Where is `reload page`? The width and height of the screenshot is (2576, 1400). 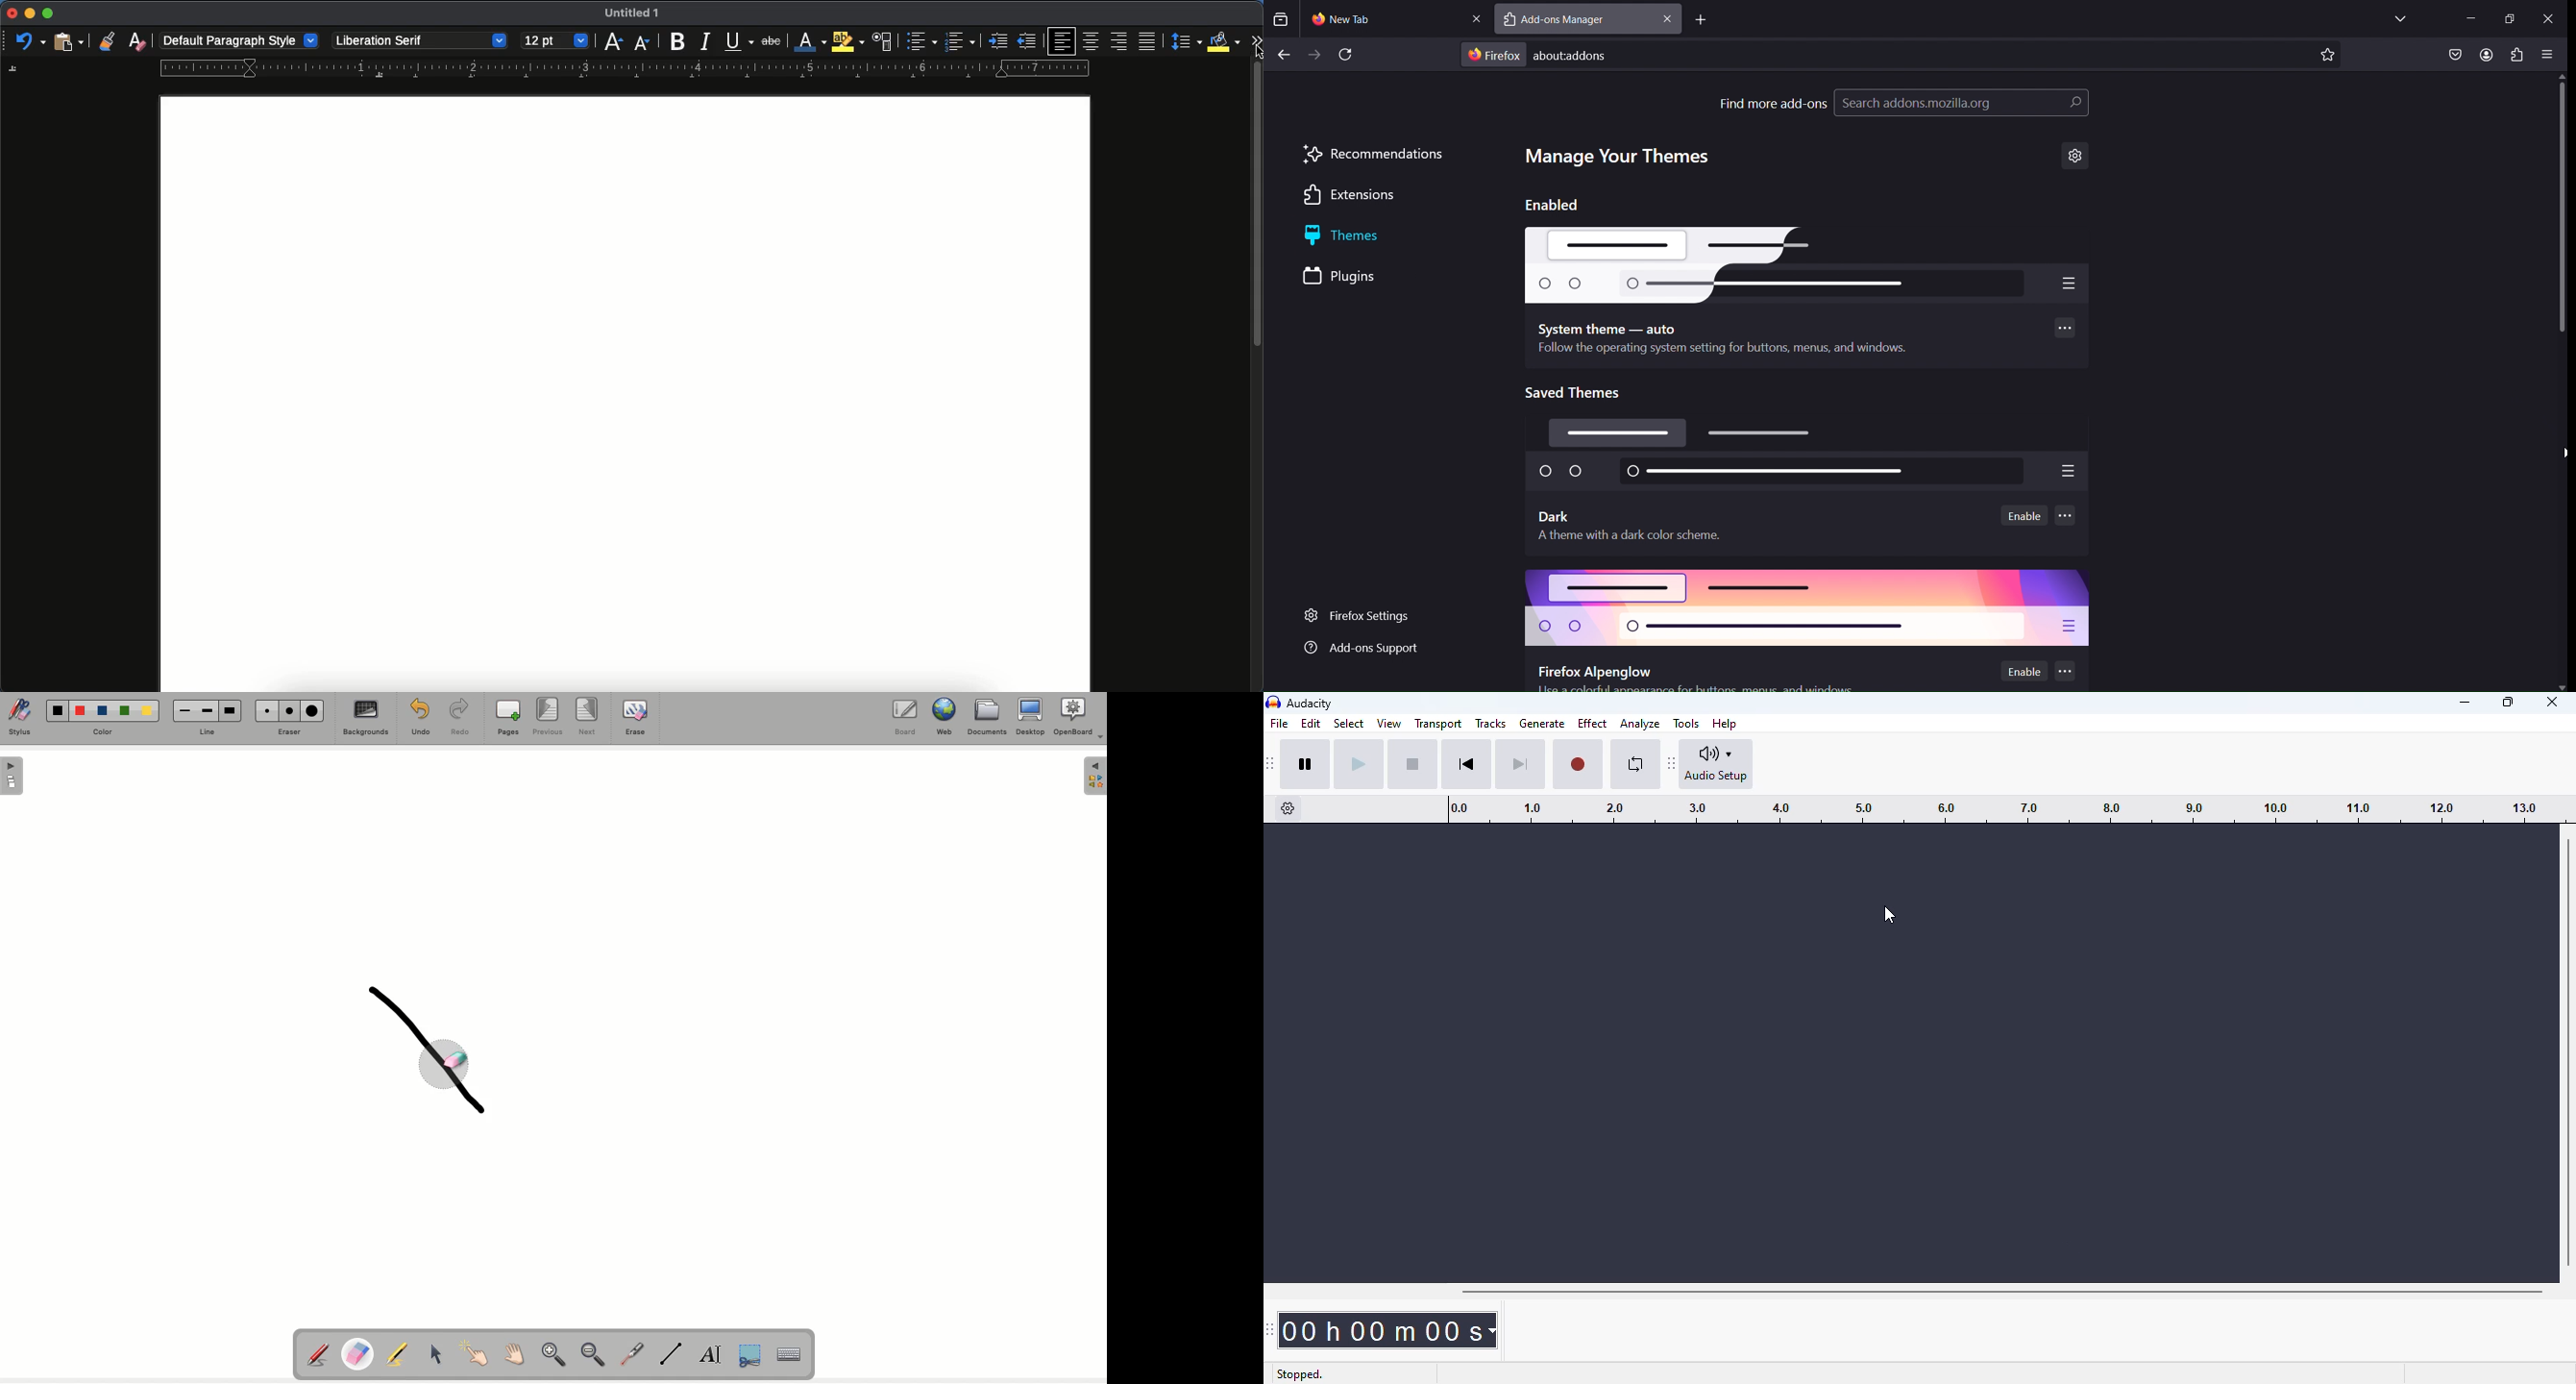 reload page is located at coordinates (1350, 55).